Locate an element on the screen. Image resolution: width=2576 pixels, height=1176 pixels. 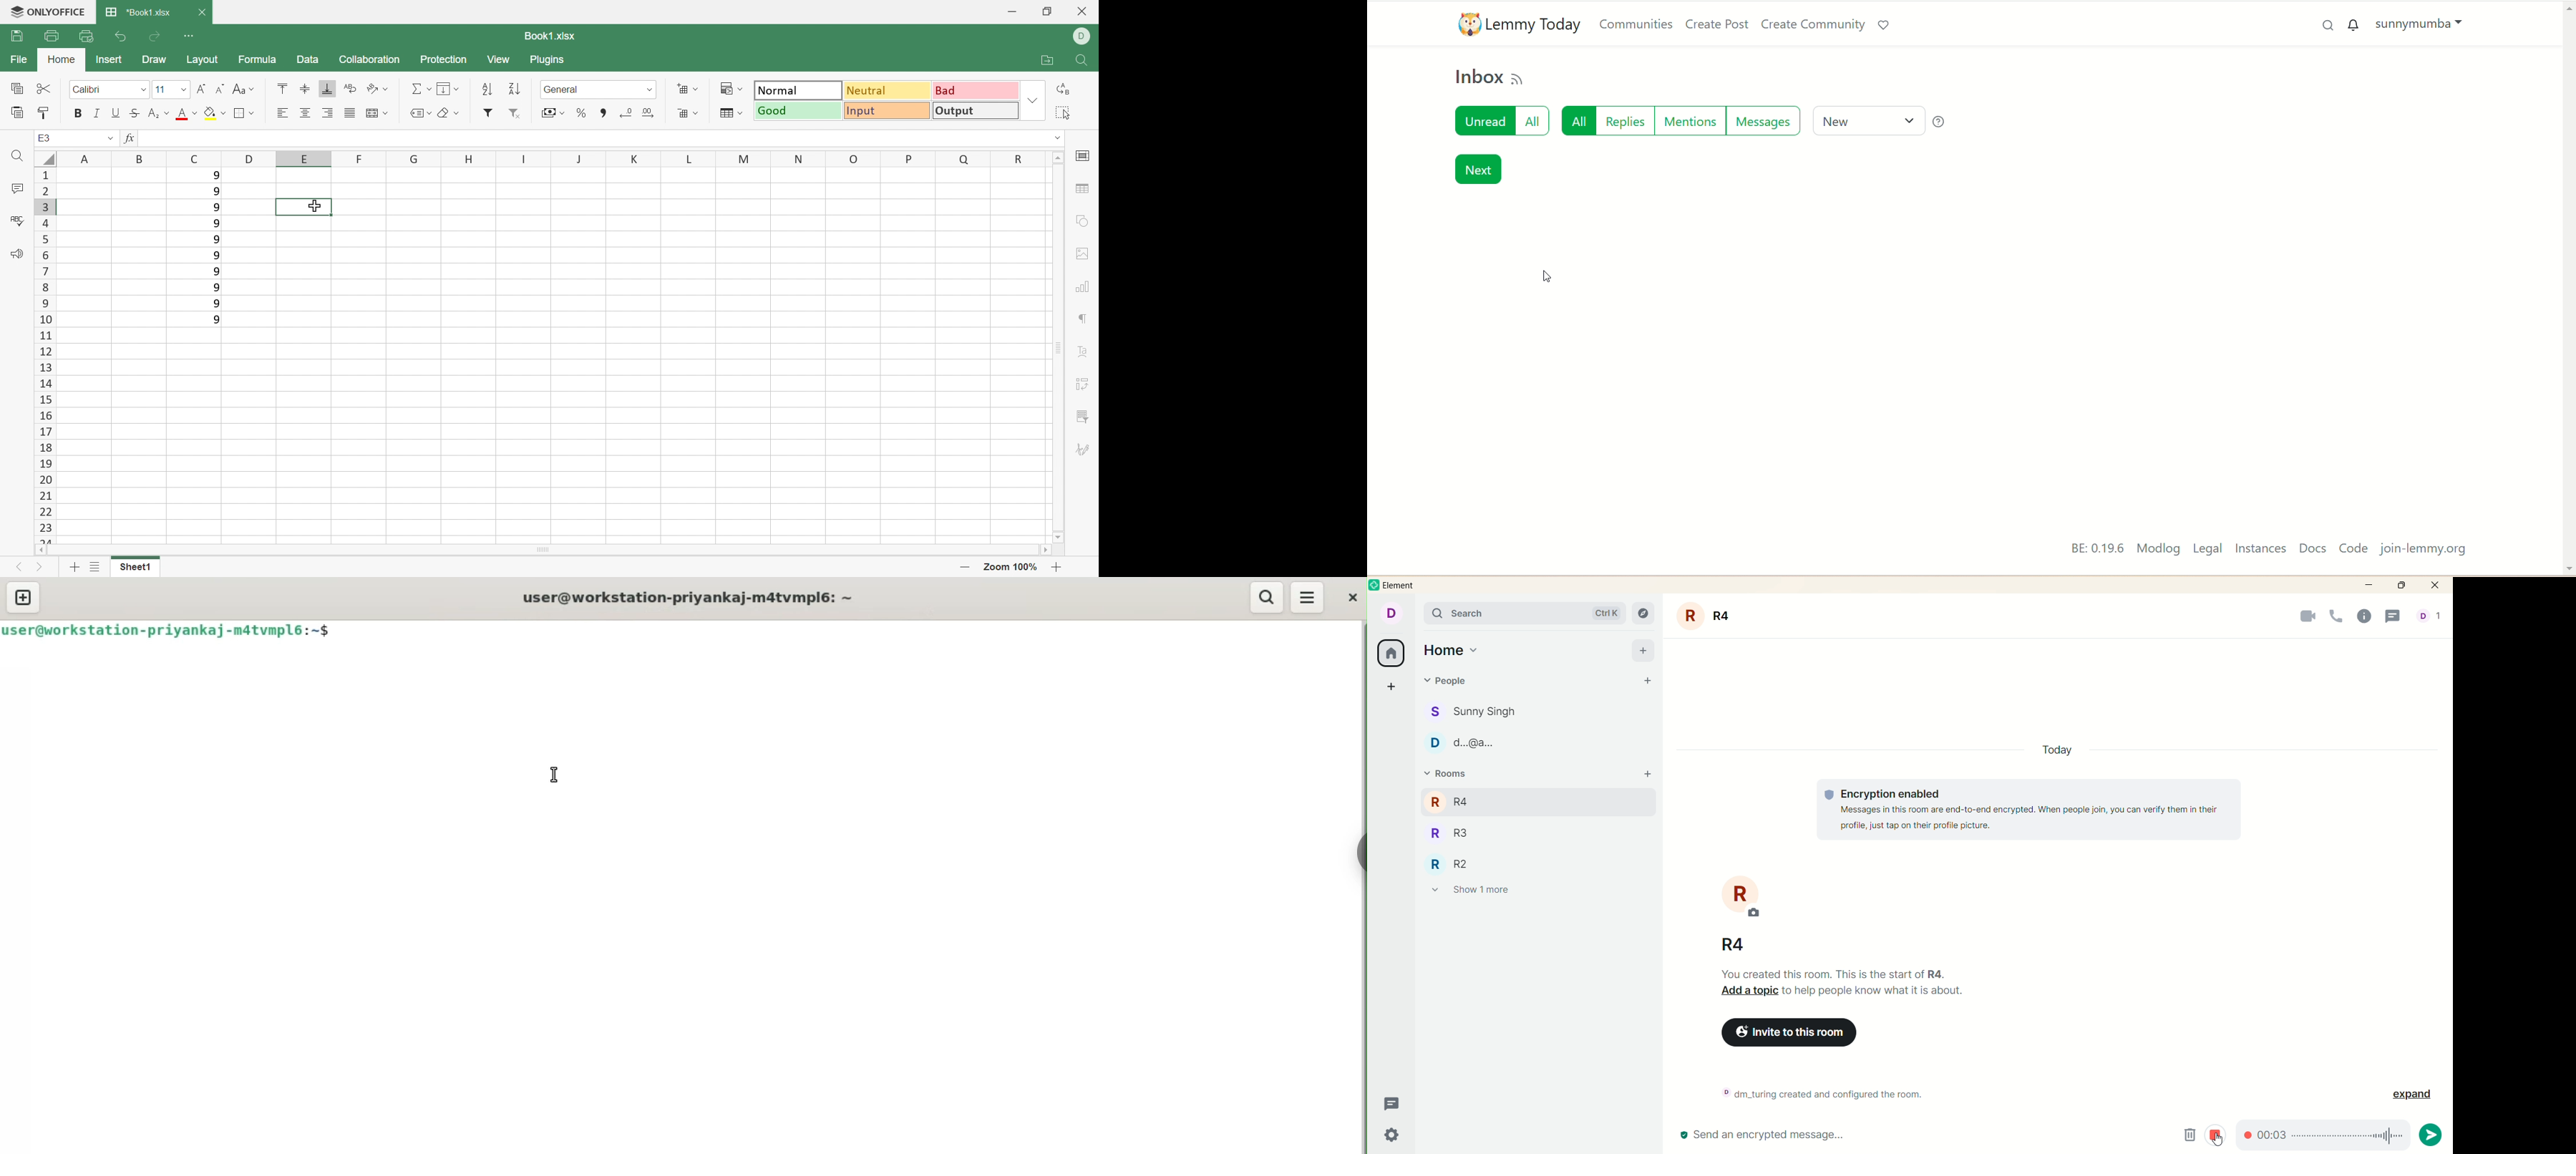
Redo is located at coordinates (154, 36).